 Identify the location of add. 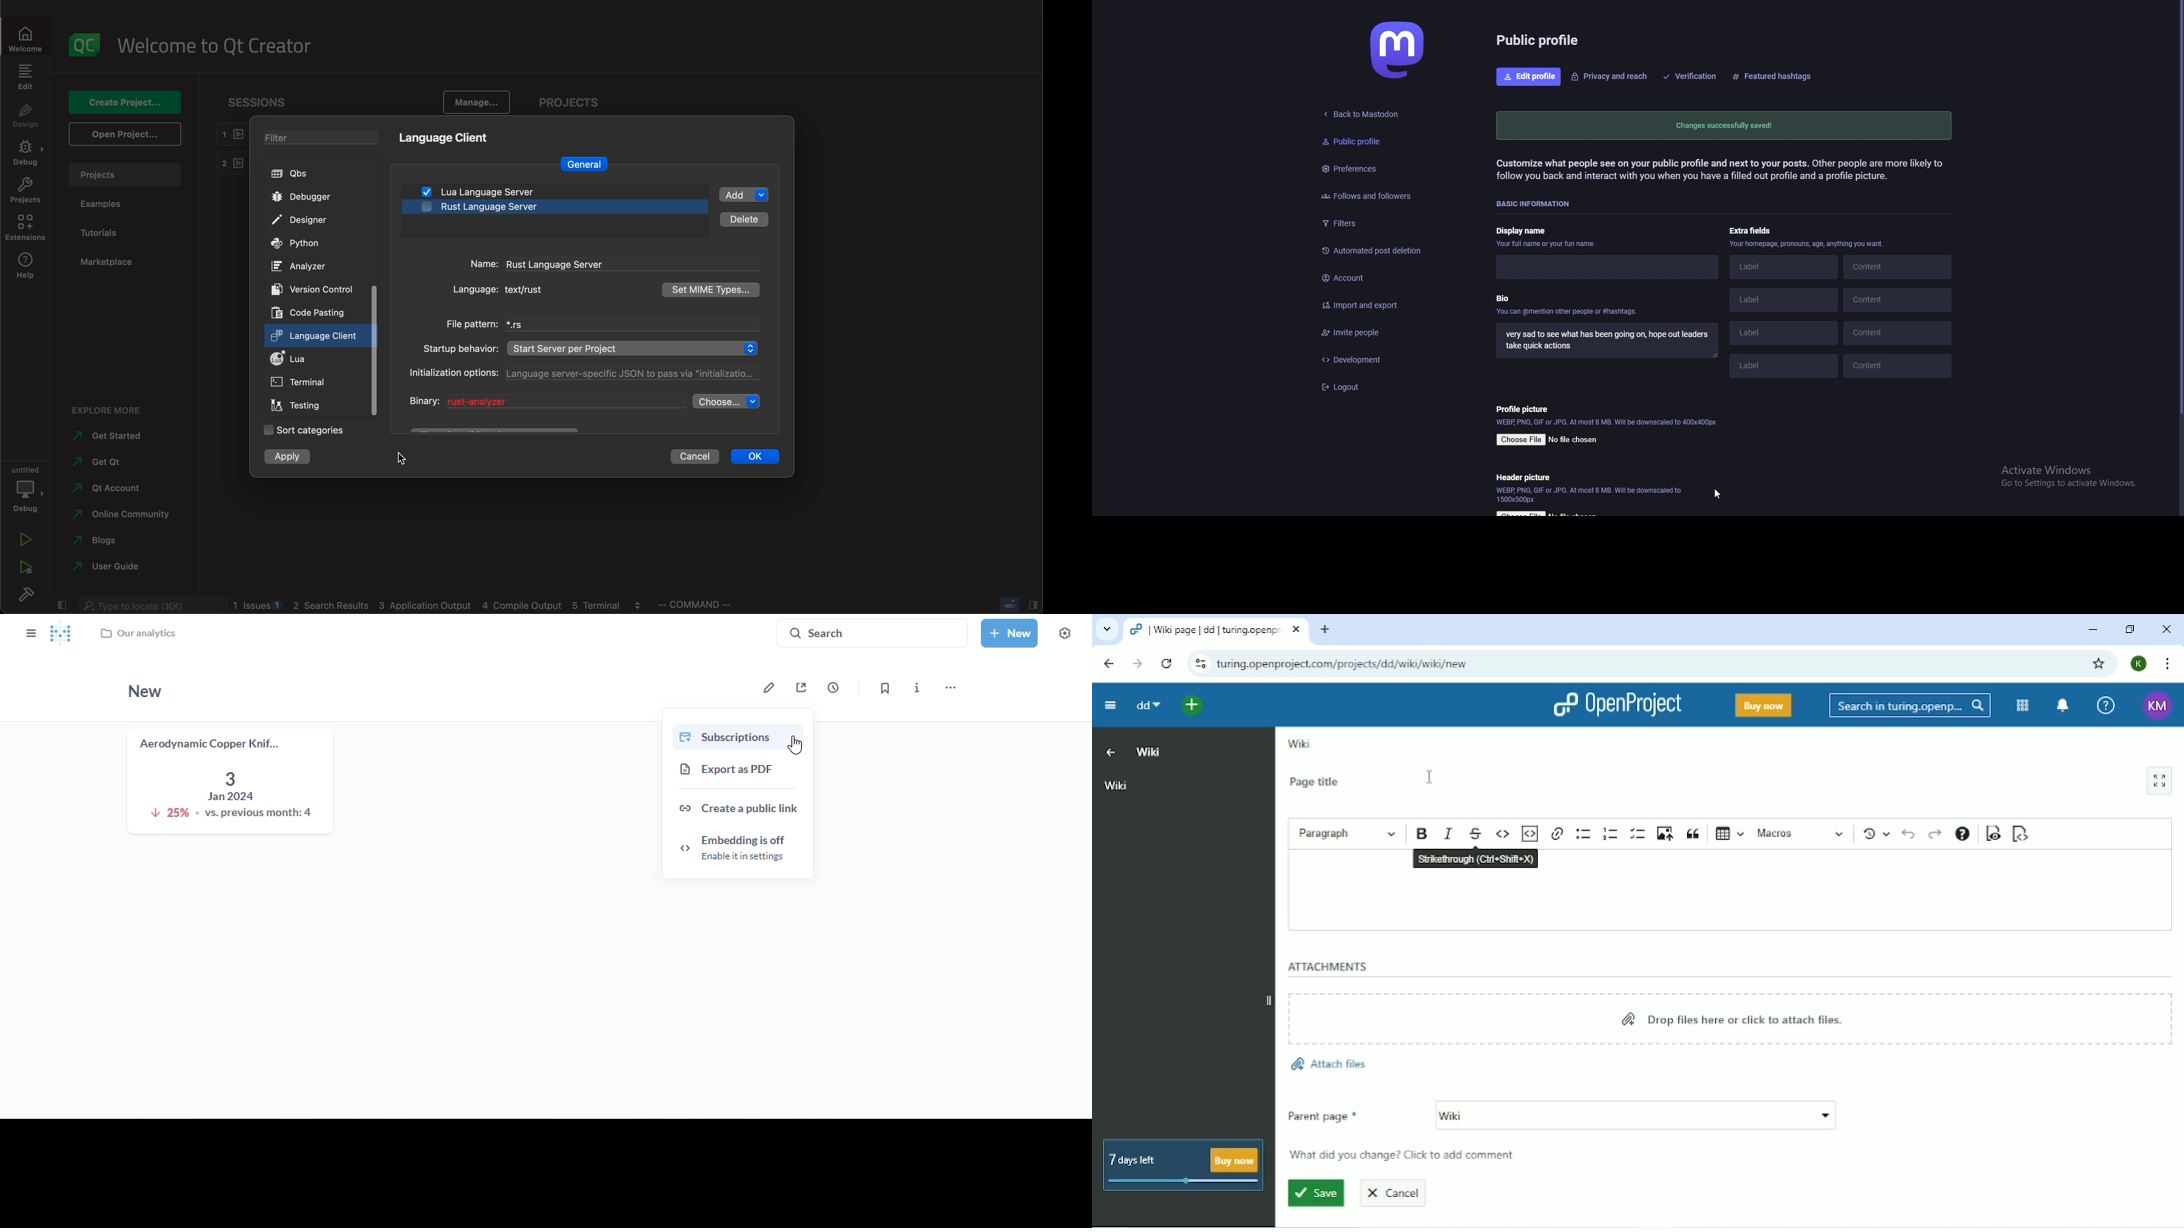
(746, 194).